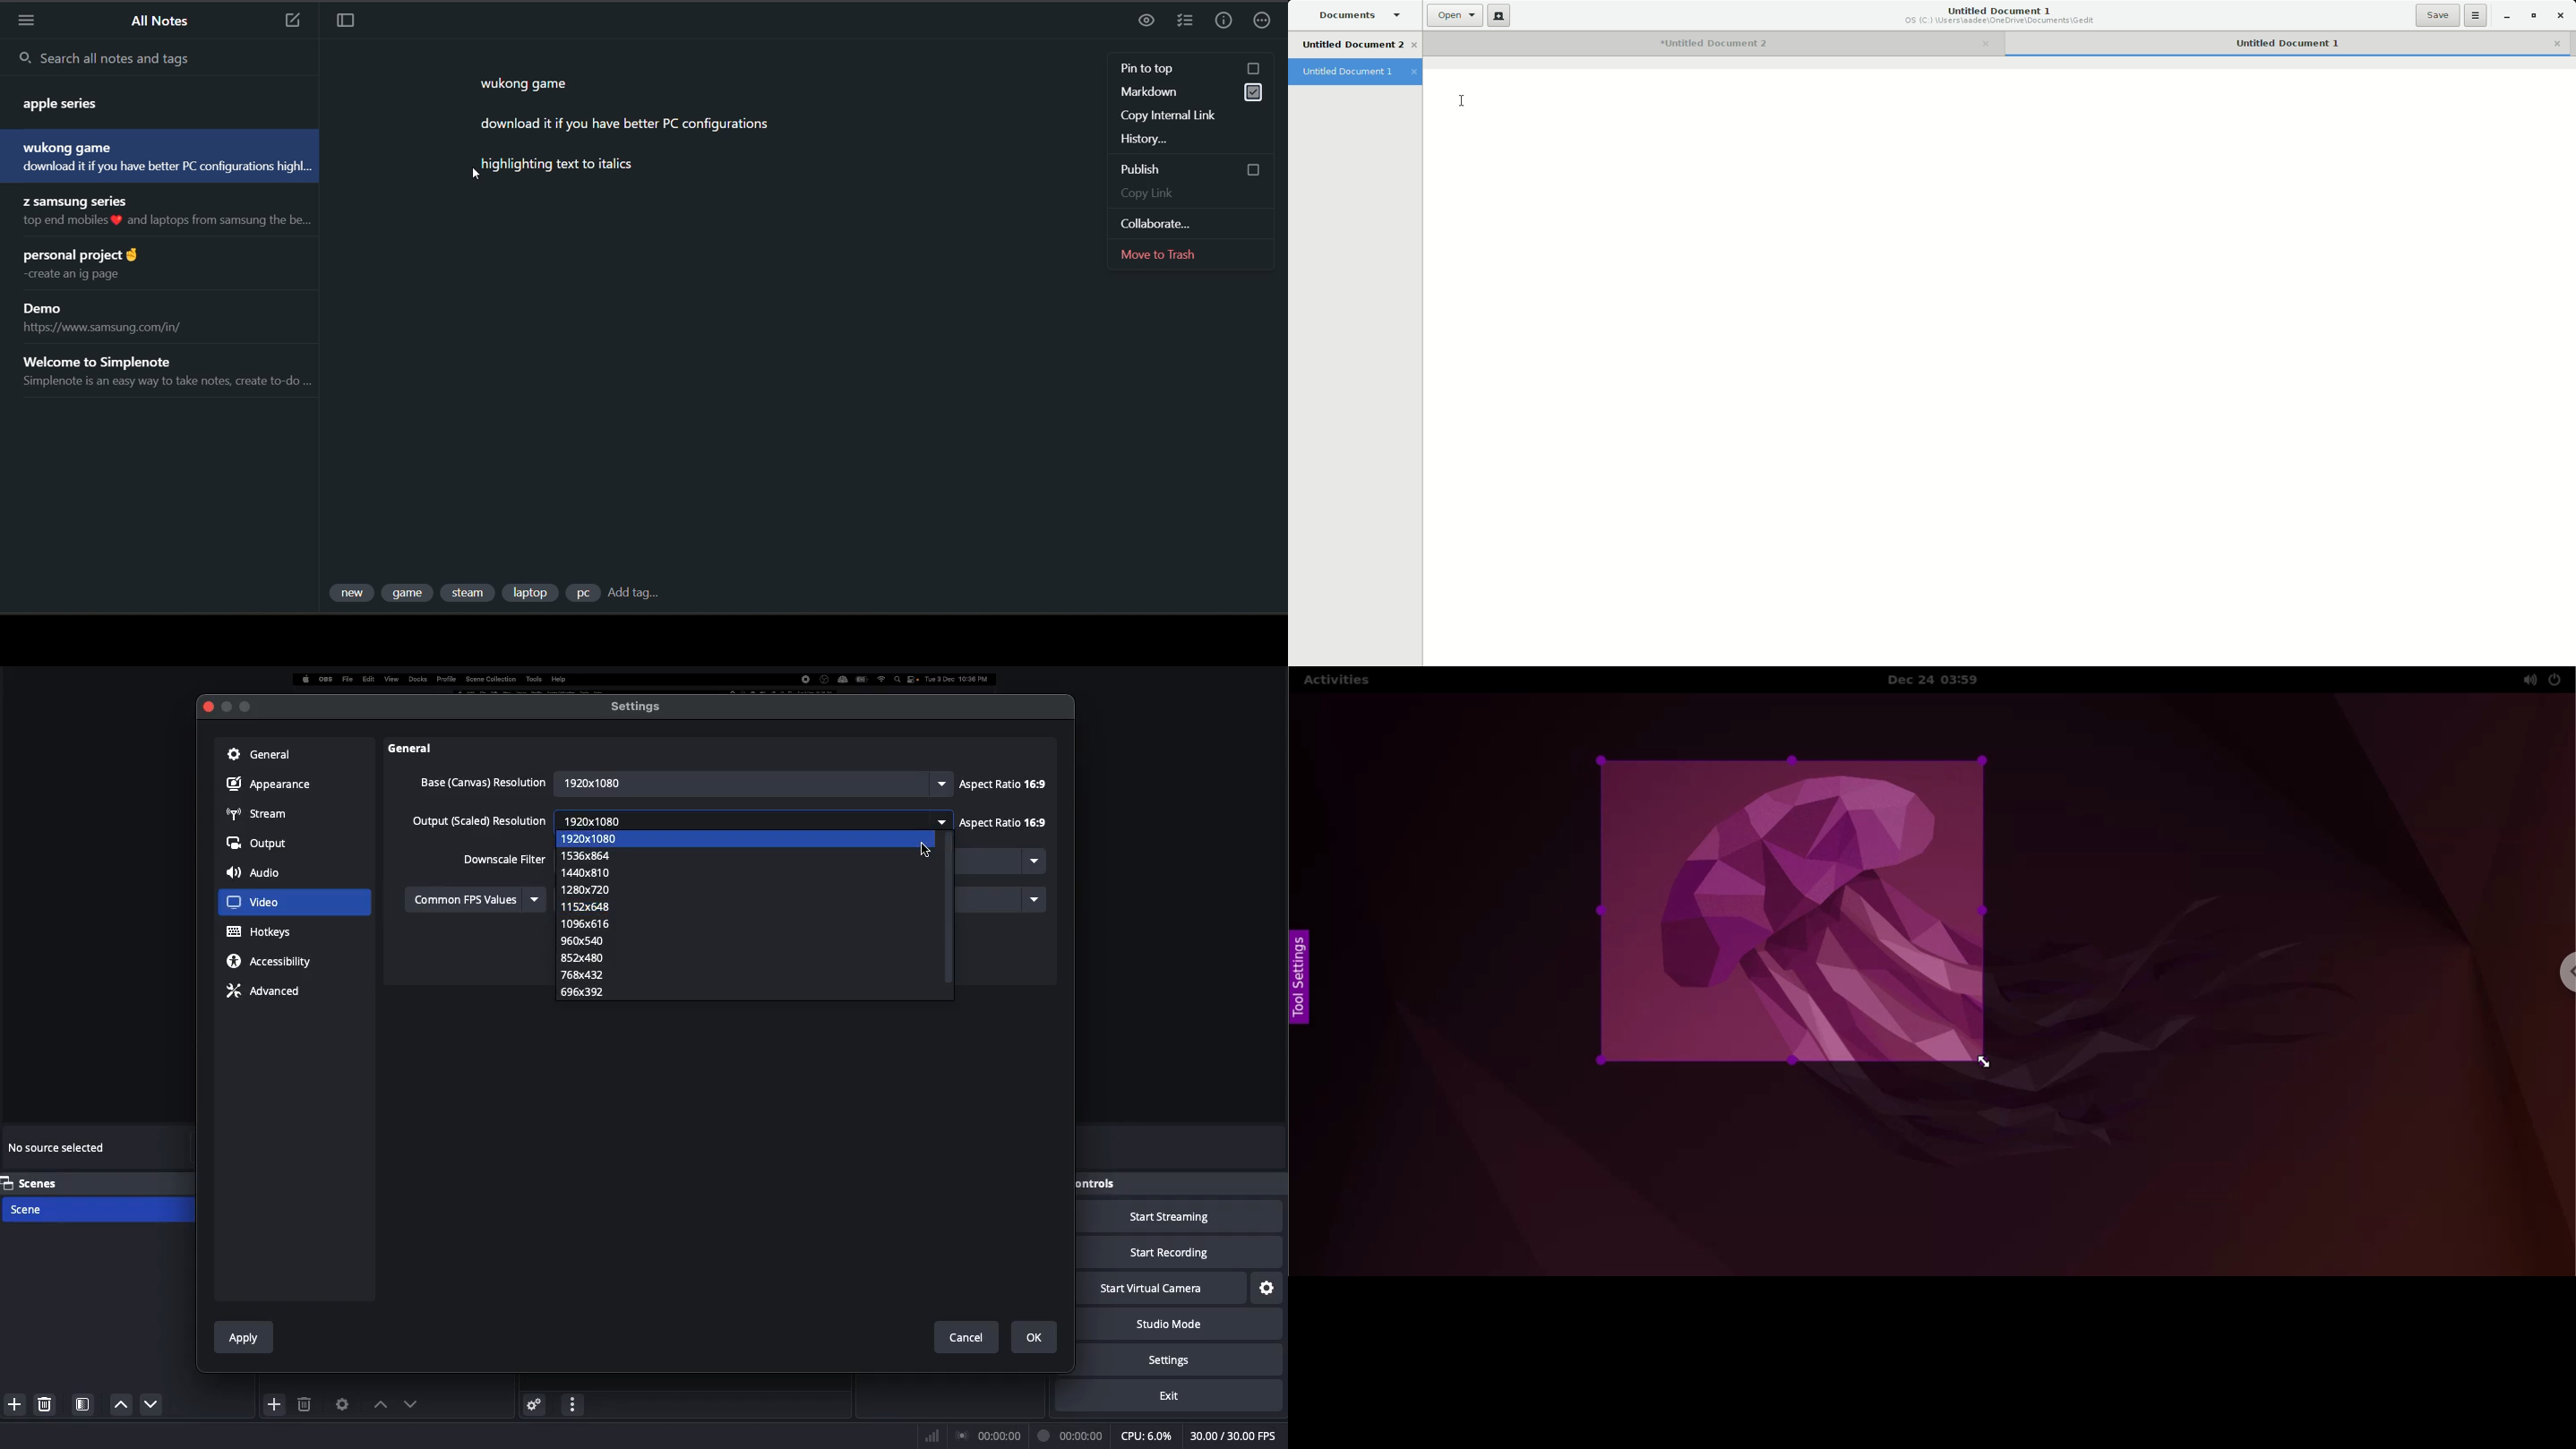 The image size is (2576, 1456). Describe the element at coordinates (705, 821) in the screenshot. I see `Dimensions` at that location.